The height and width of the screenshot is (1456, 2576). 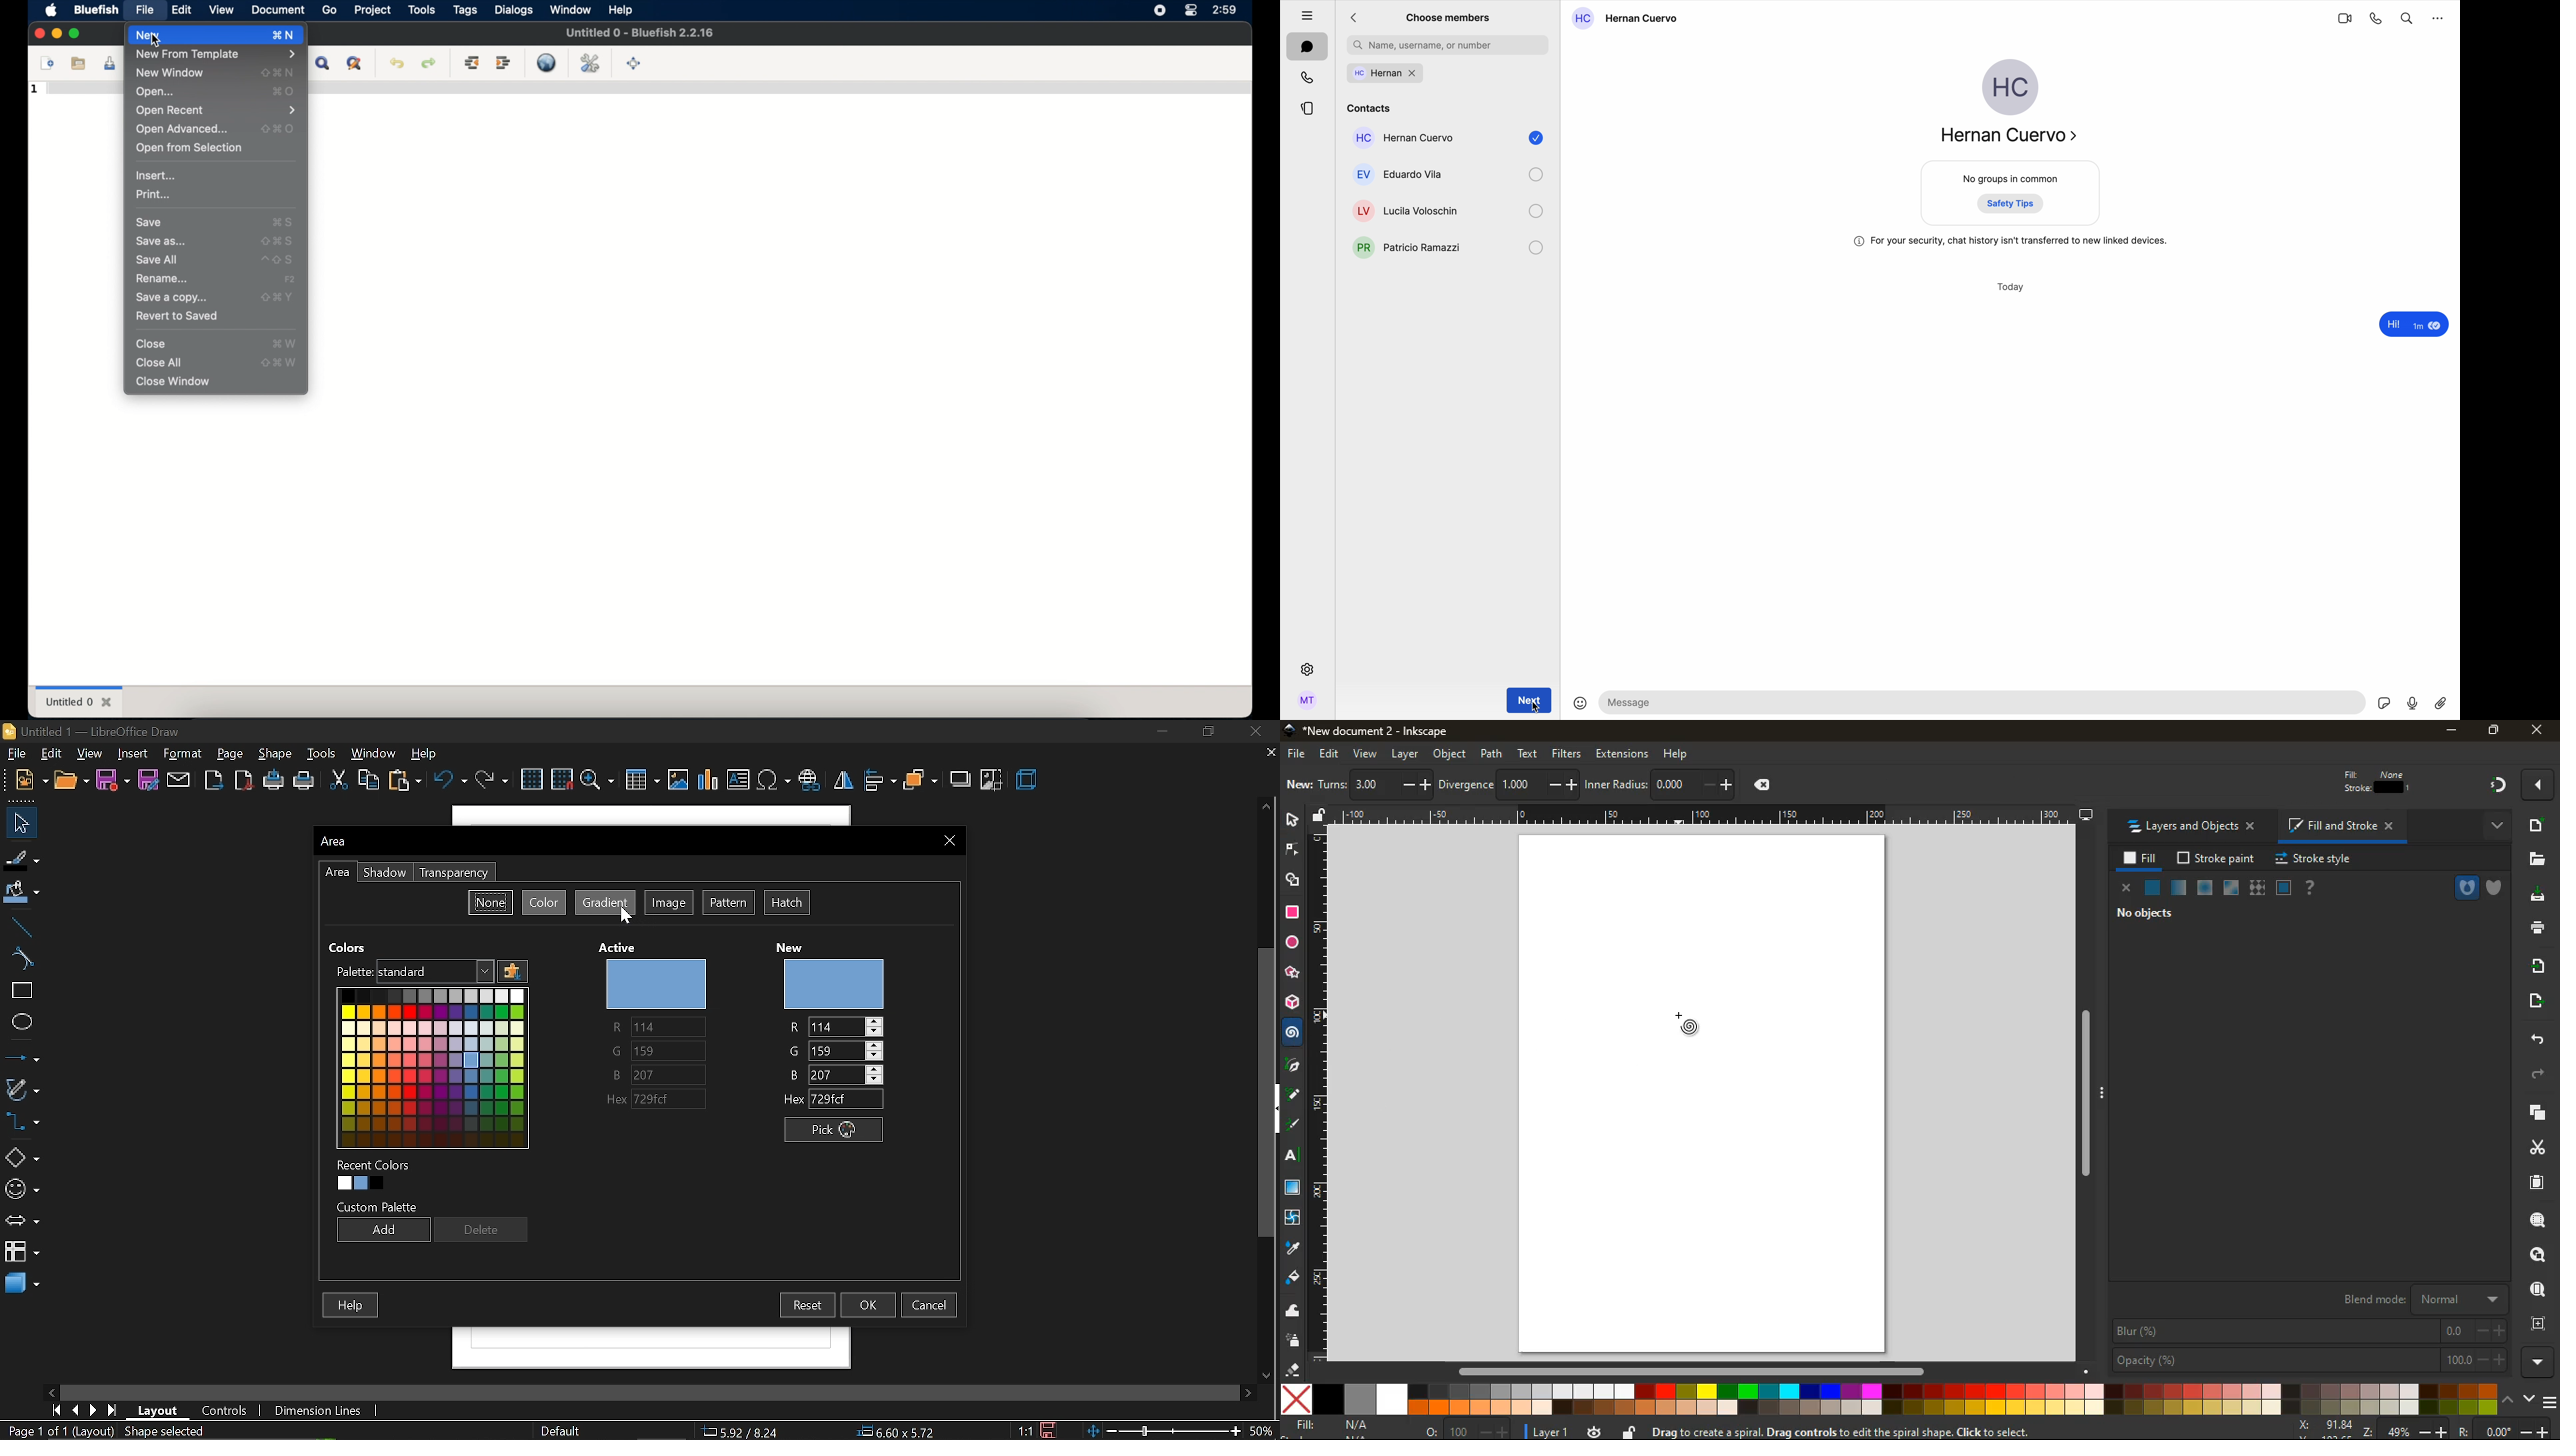 What do you see at coordinates (1918, 1432) in the screenshot?
I see `message` at bounding box center [1918, 1432].